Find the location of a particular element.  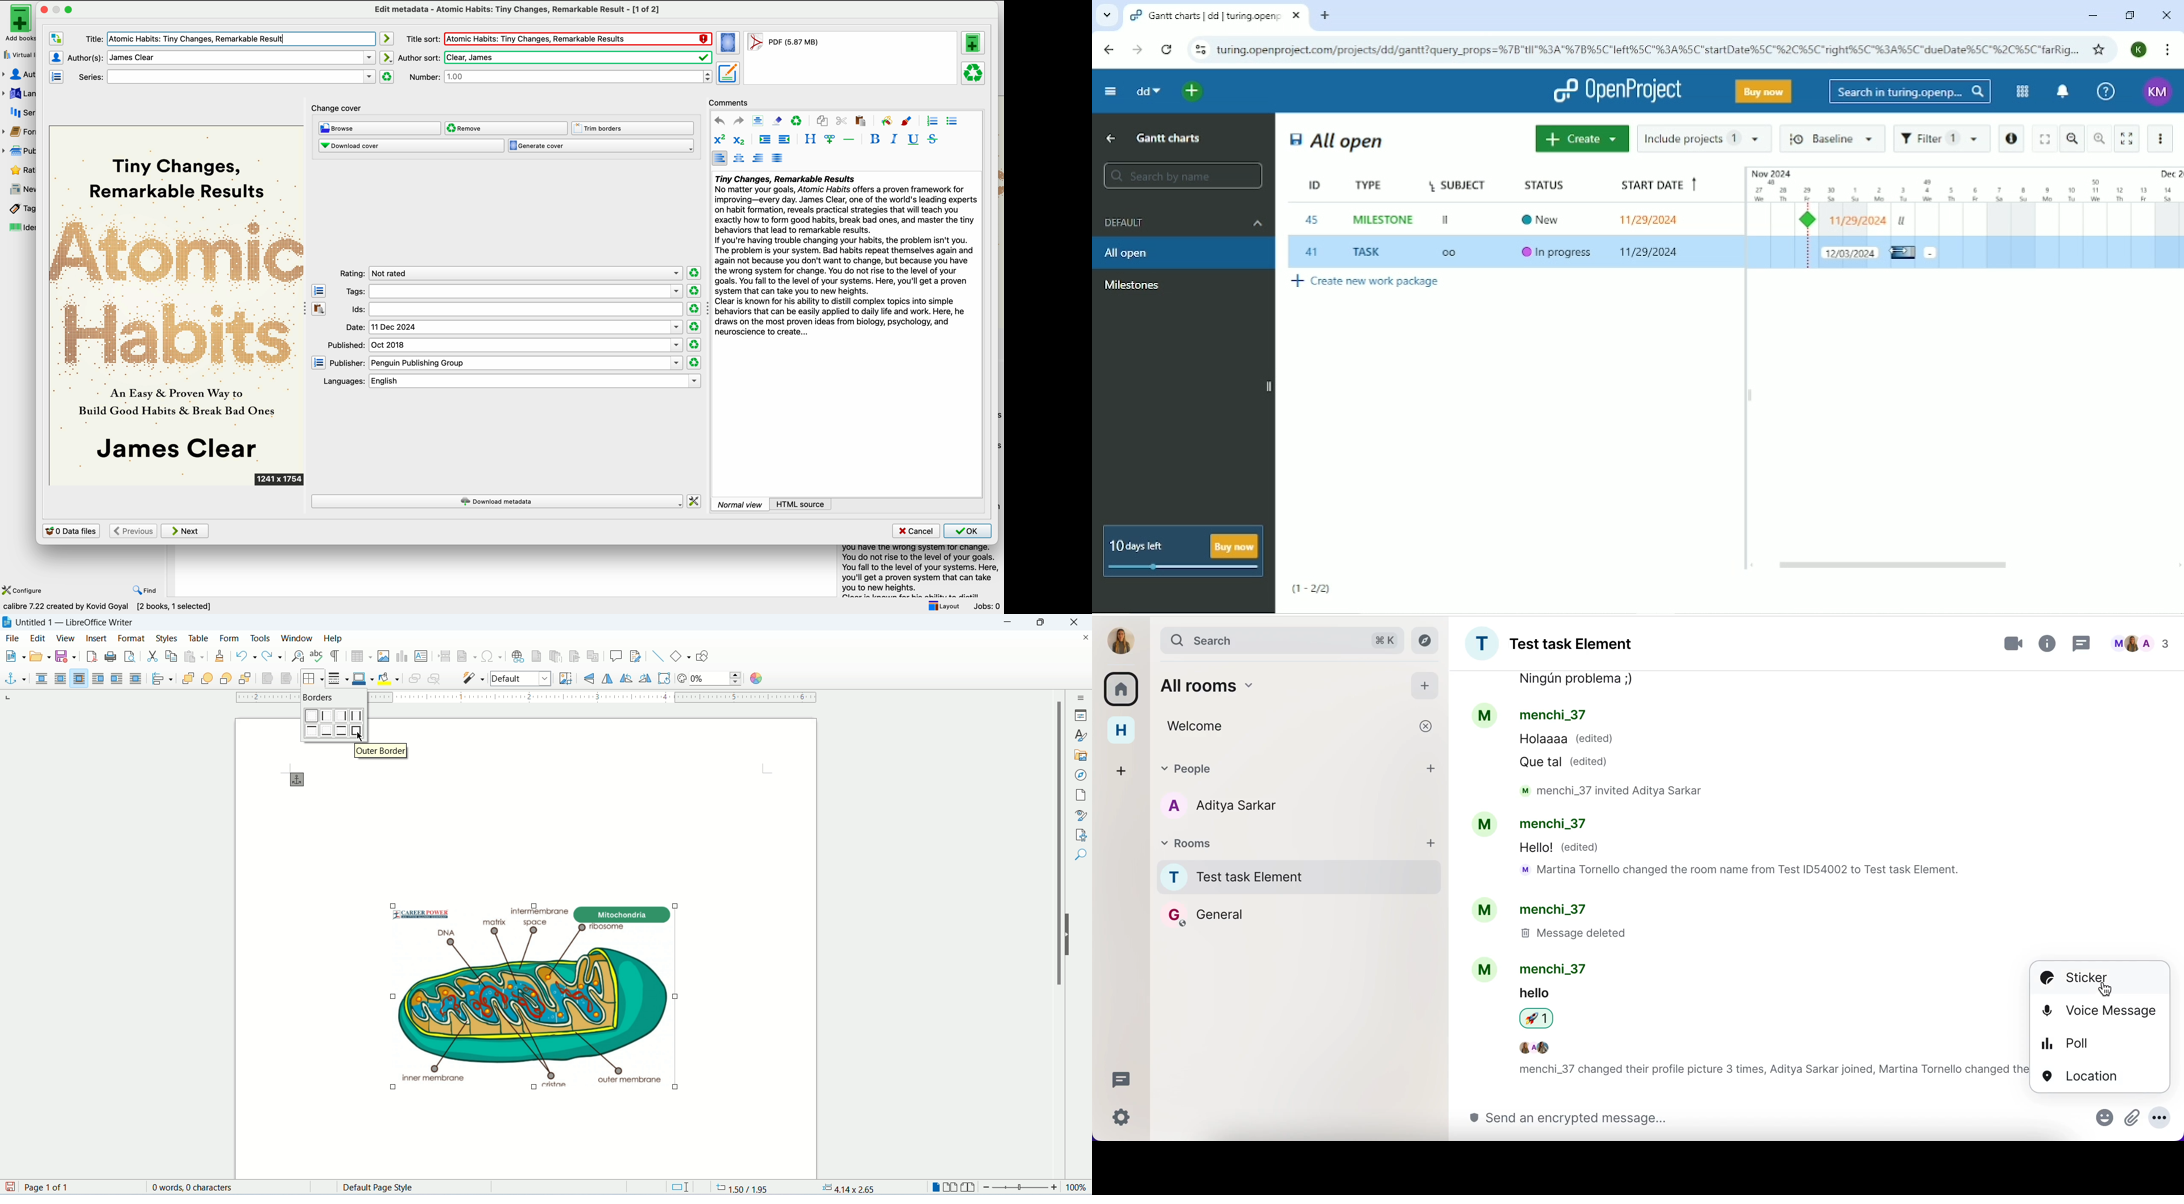

unordered list is located at coordinates (953, 122).